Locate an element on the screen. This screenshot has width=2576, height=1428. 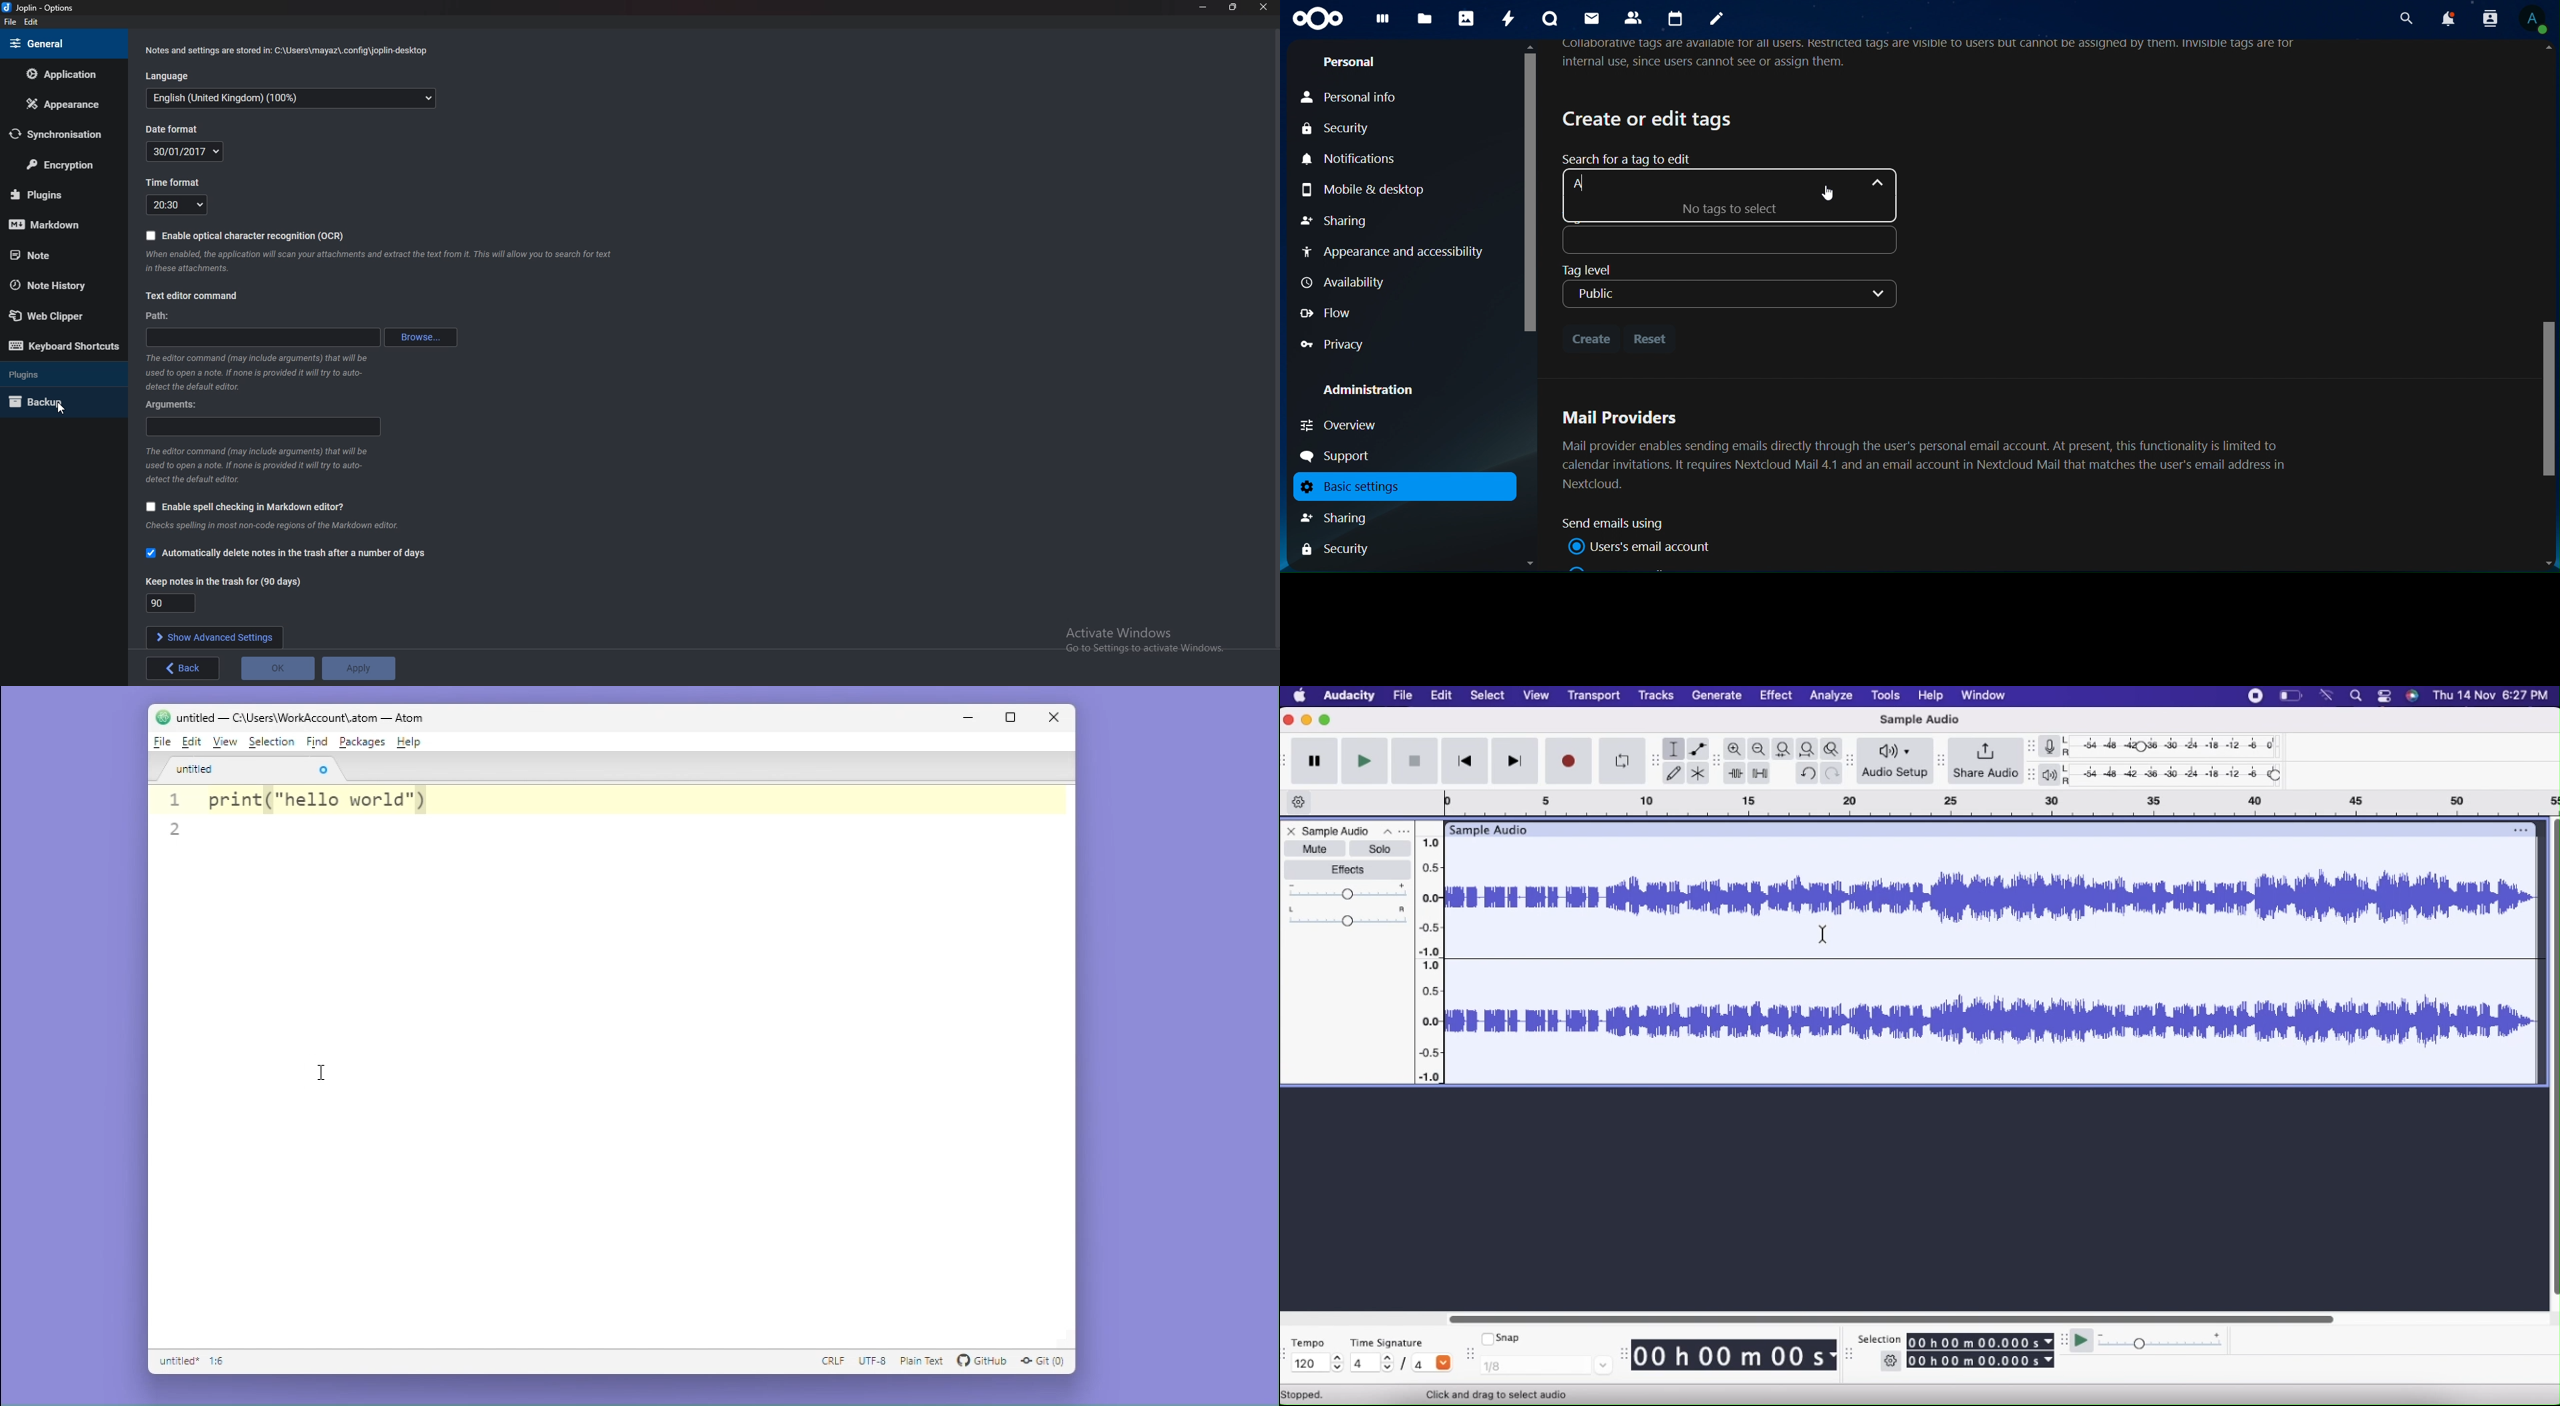
Encryption is located at coordinates (65, 164).